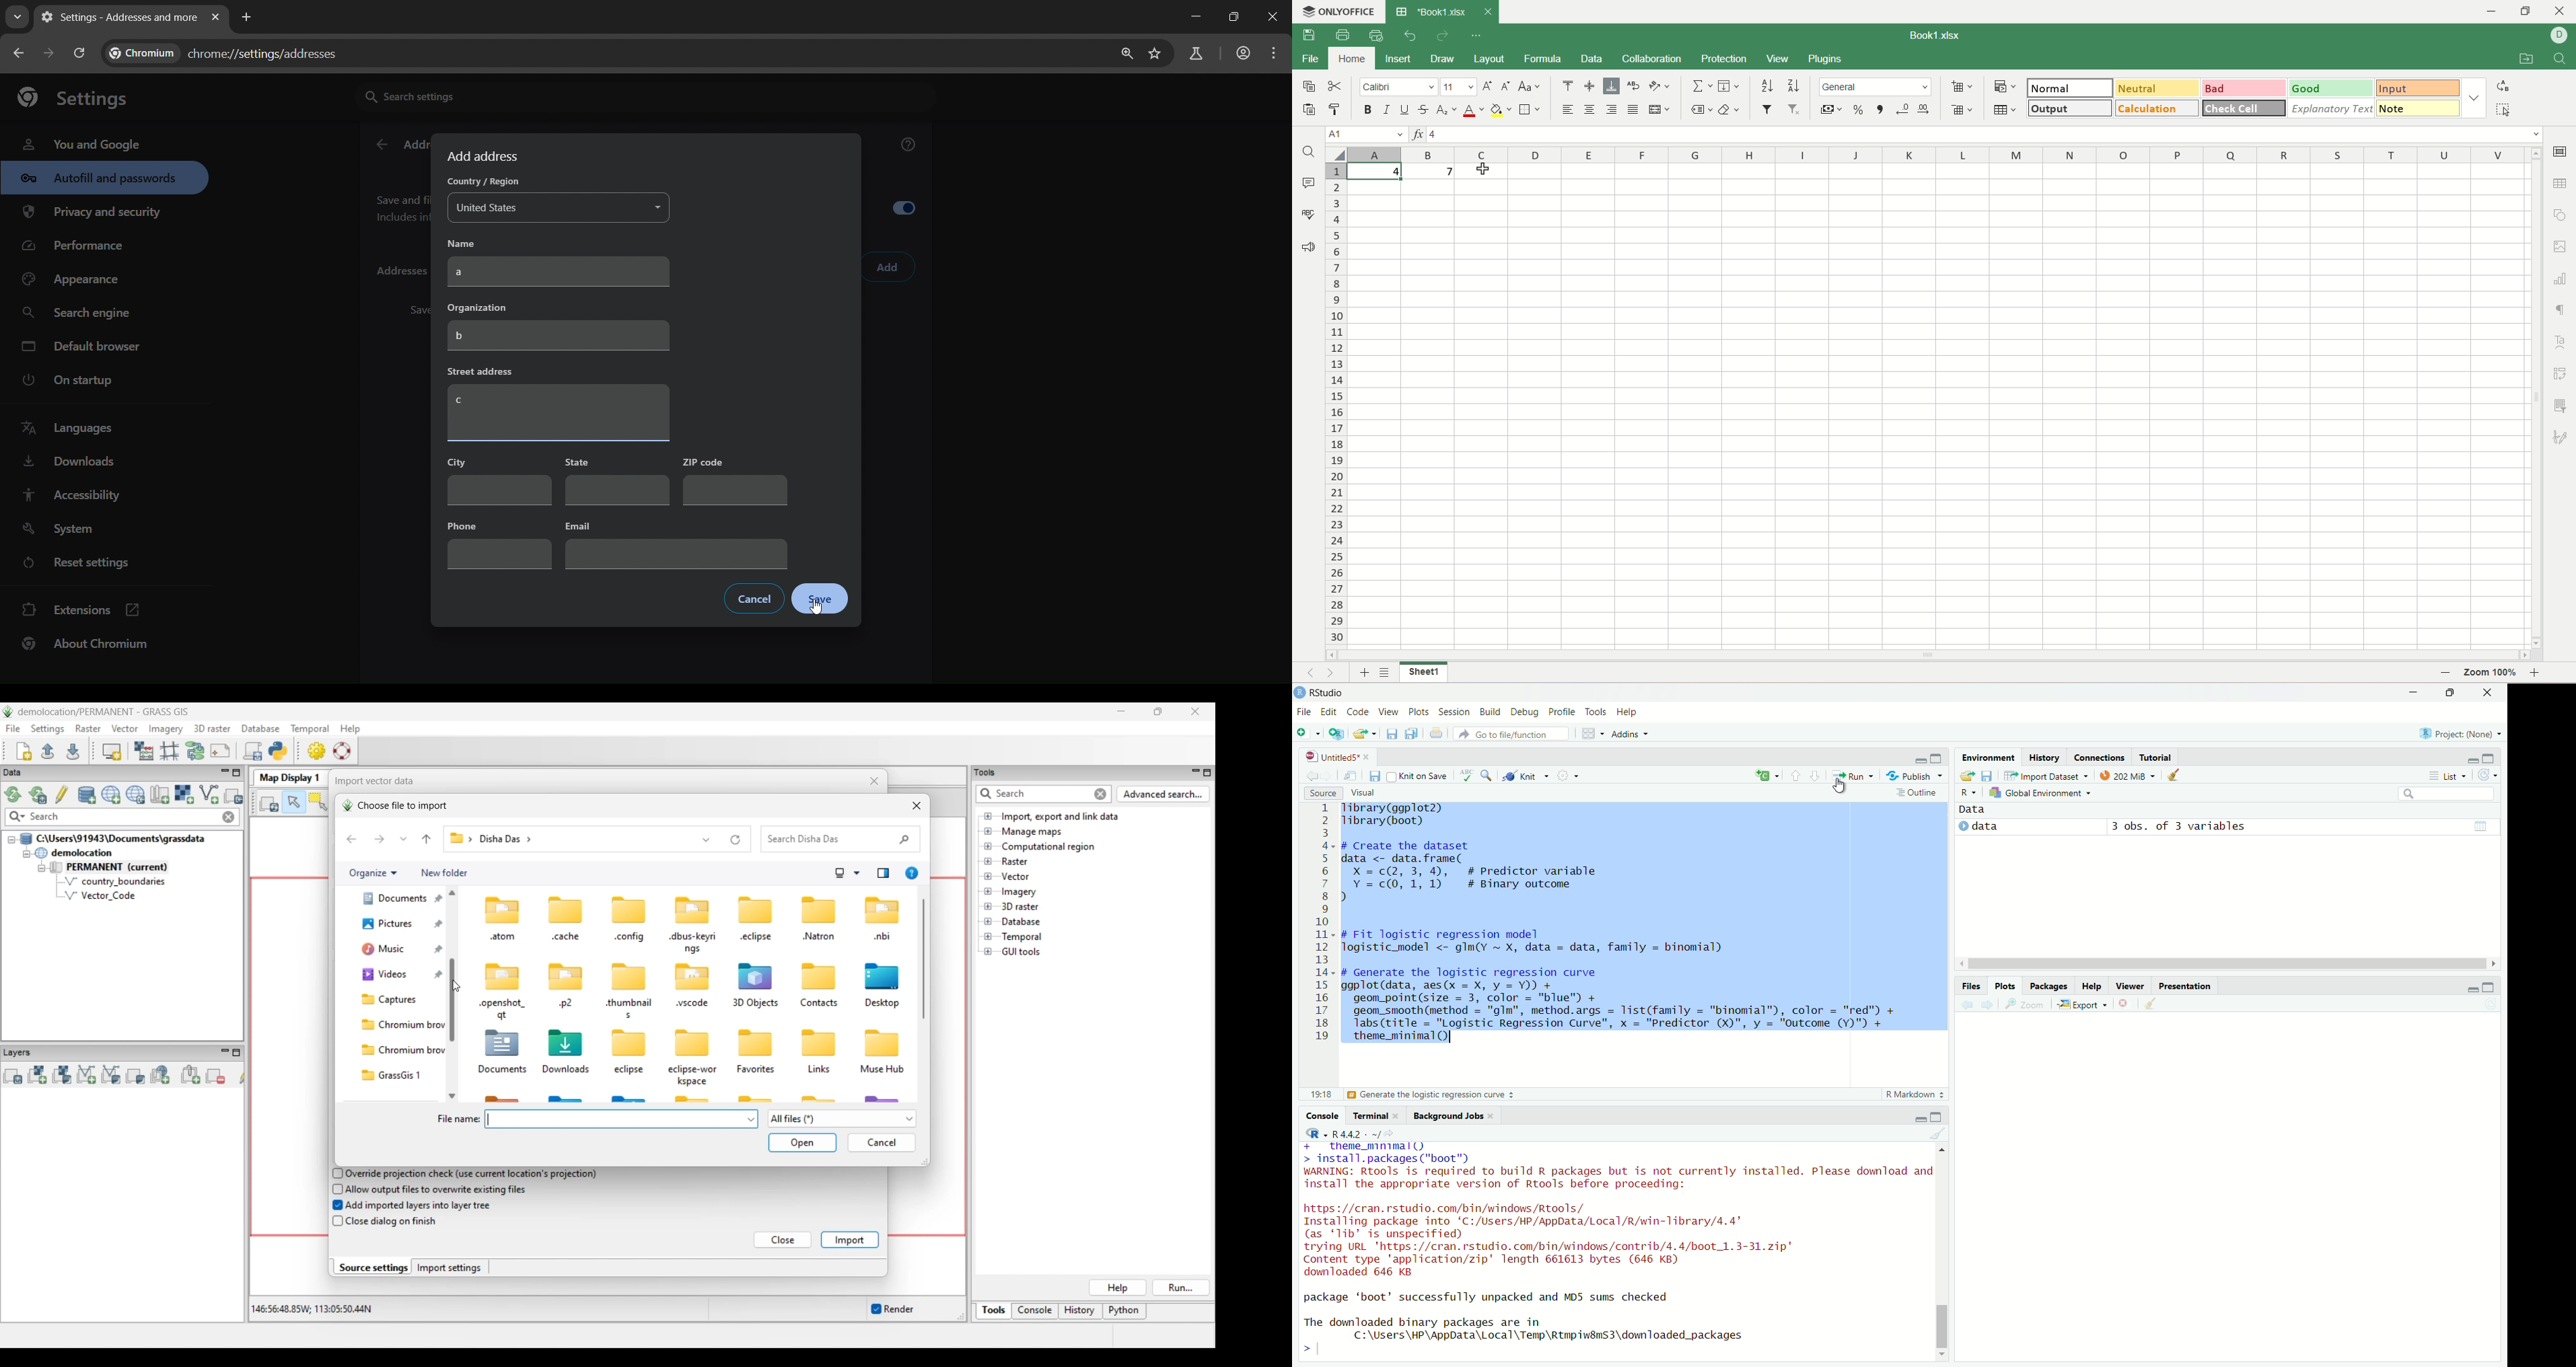 This screenshot has height=1372, width=2576. Describe the element at coordinates (1962, 826) in the screenshot. I see `expand/collapse` at that location.